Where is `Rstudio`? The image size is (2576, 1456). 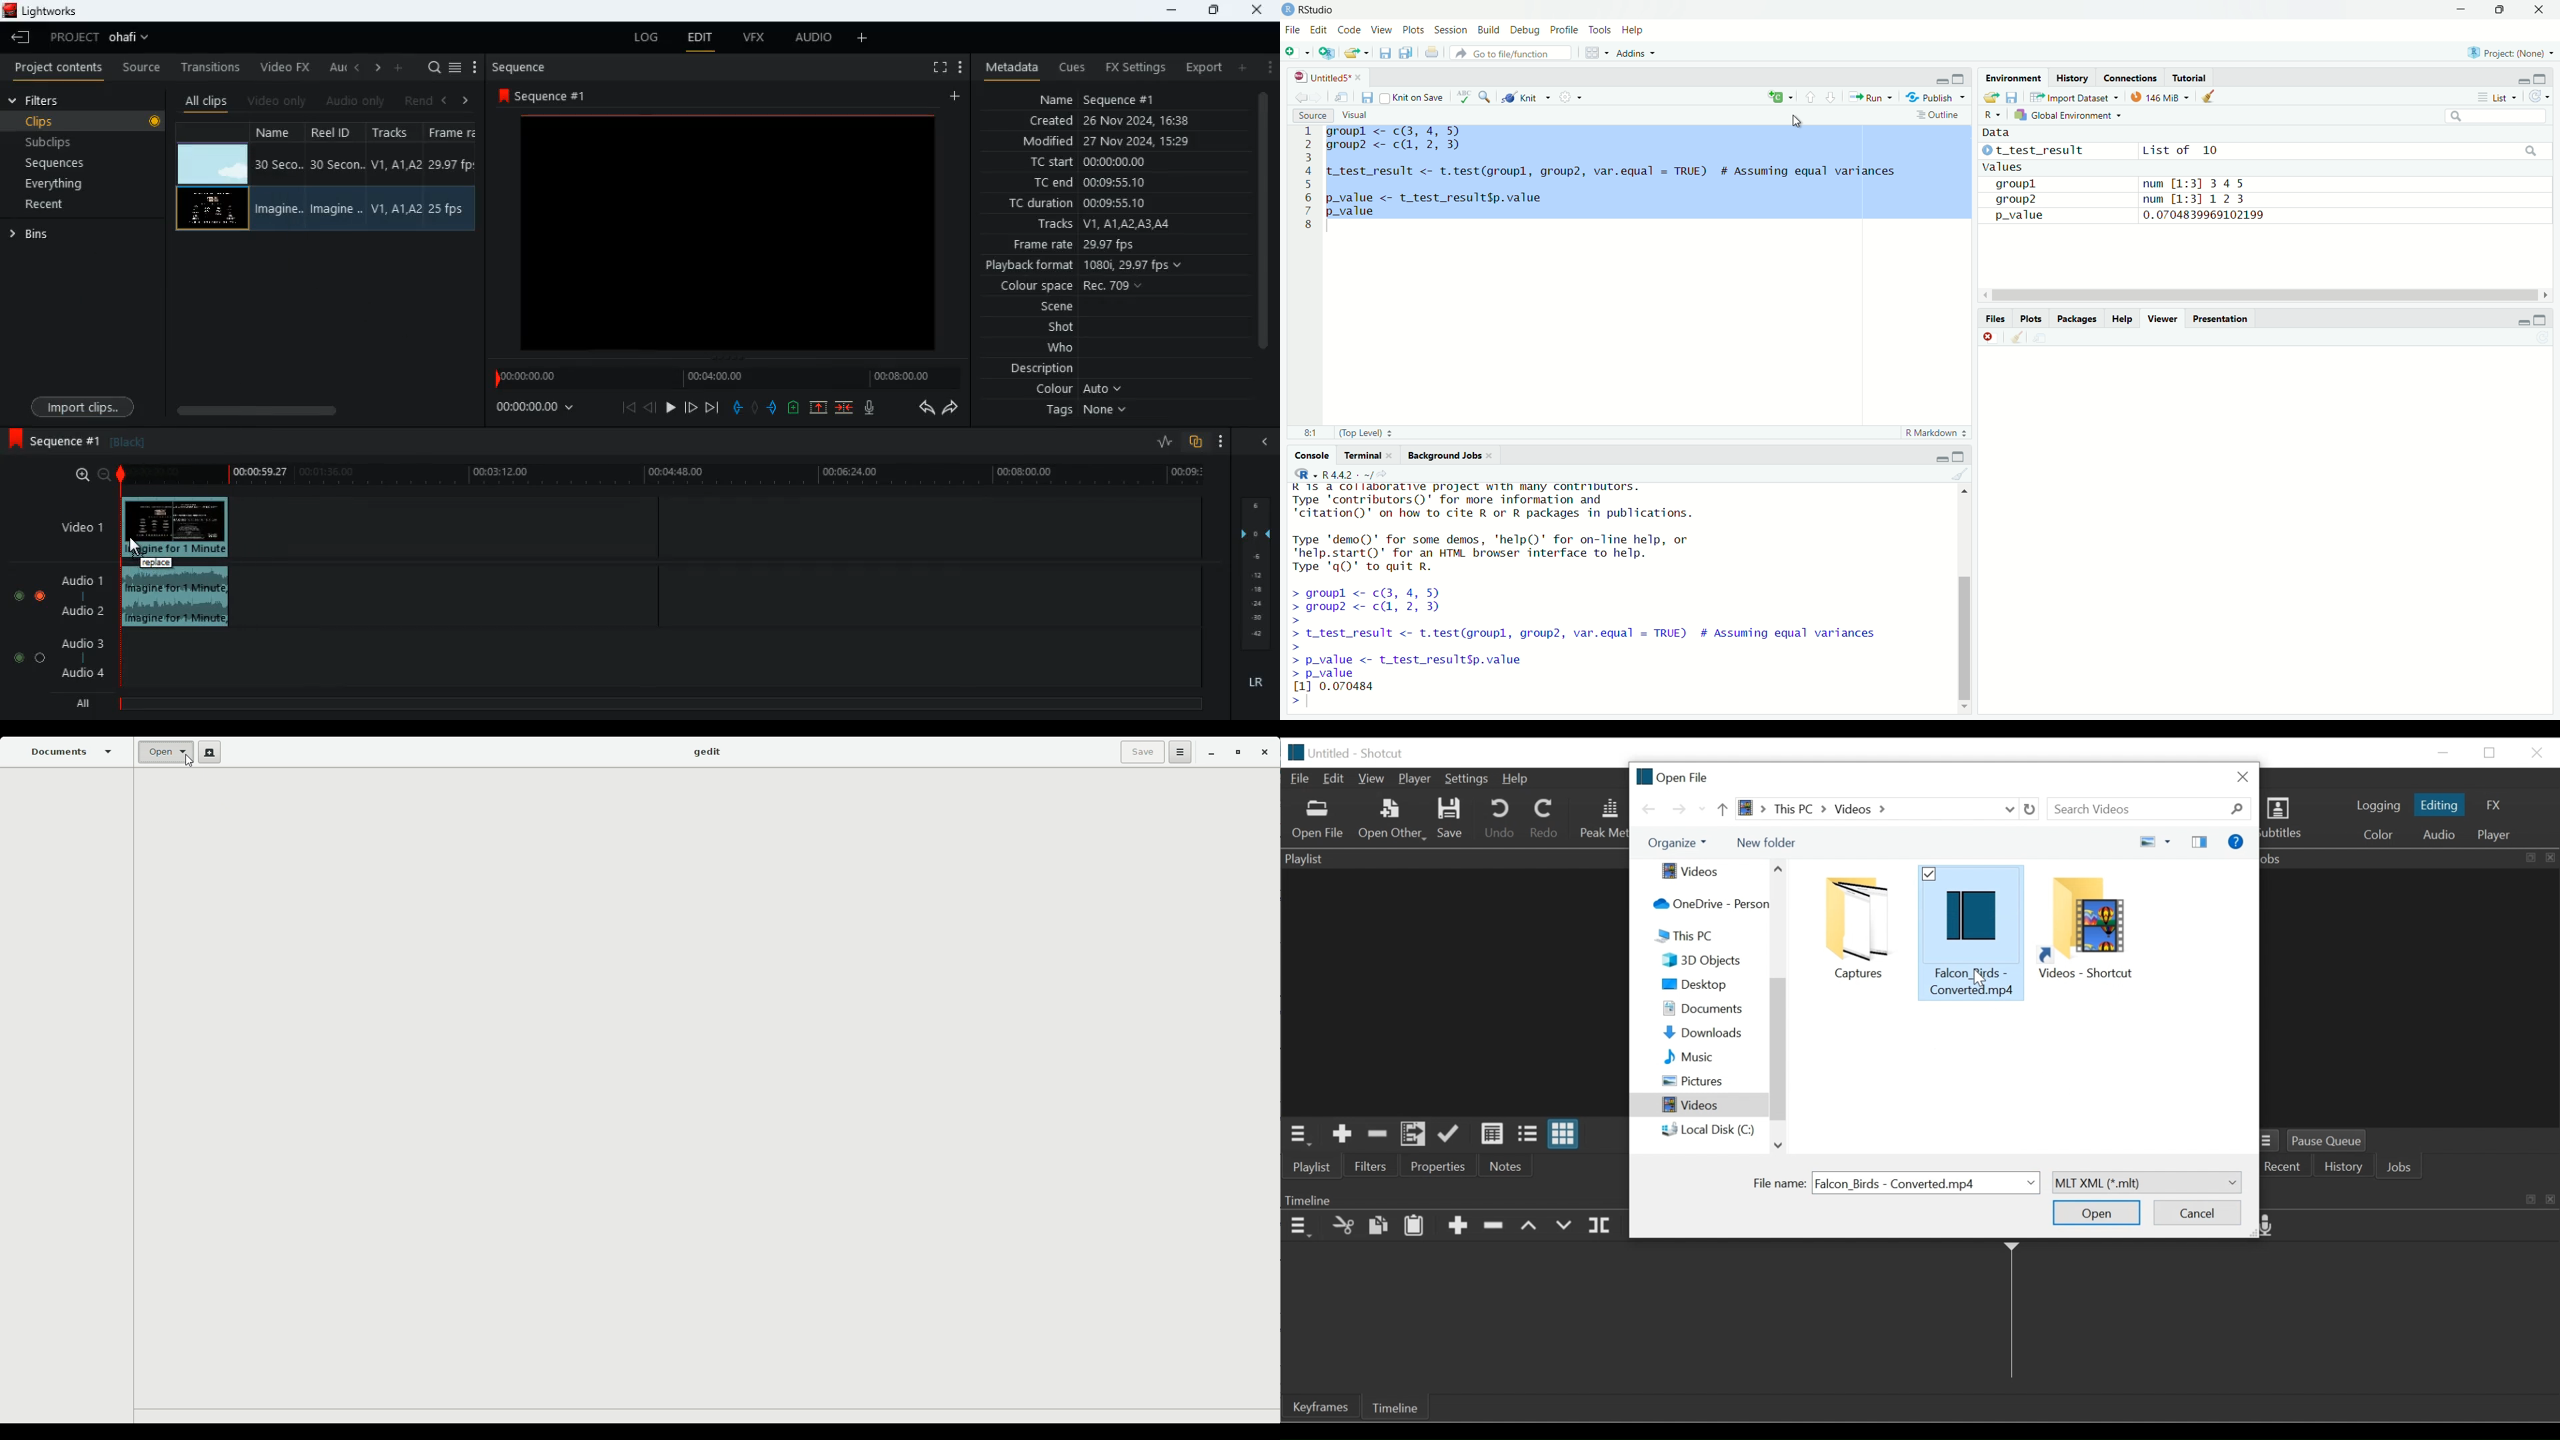
Rstudio is located at coordinates (1319, 8).